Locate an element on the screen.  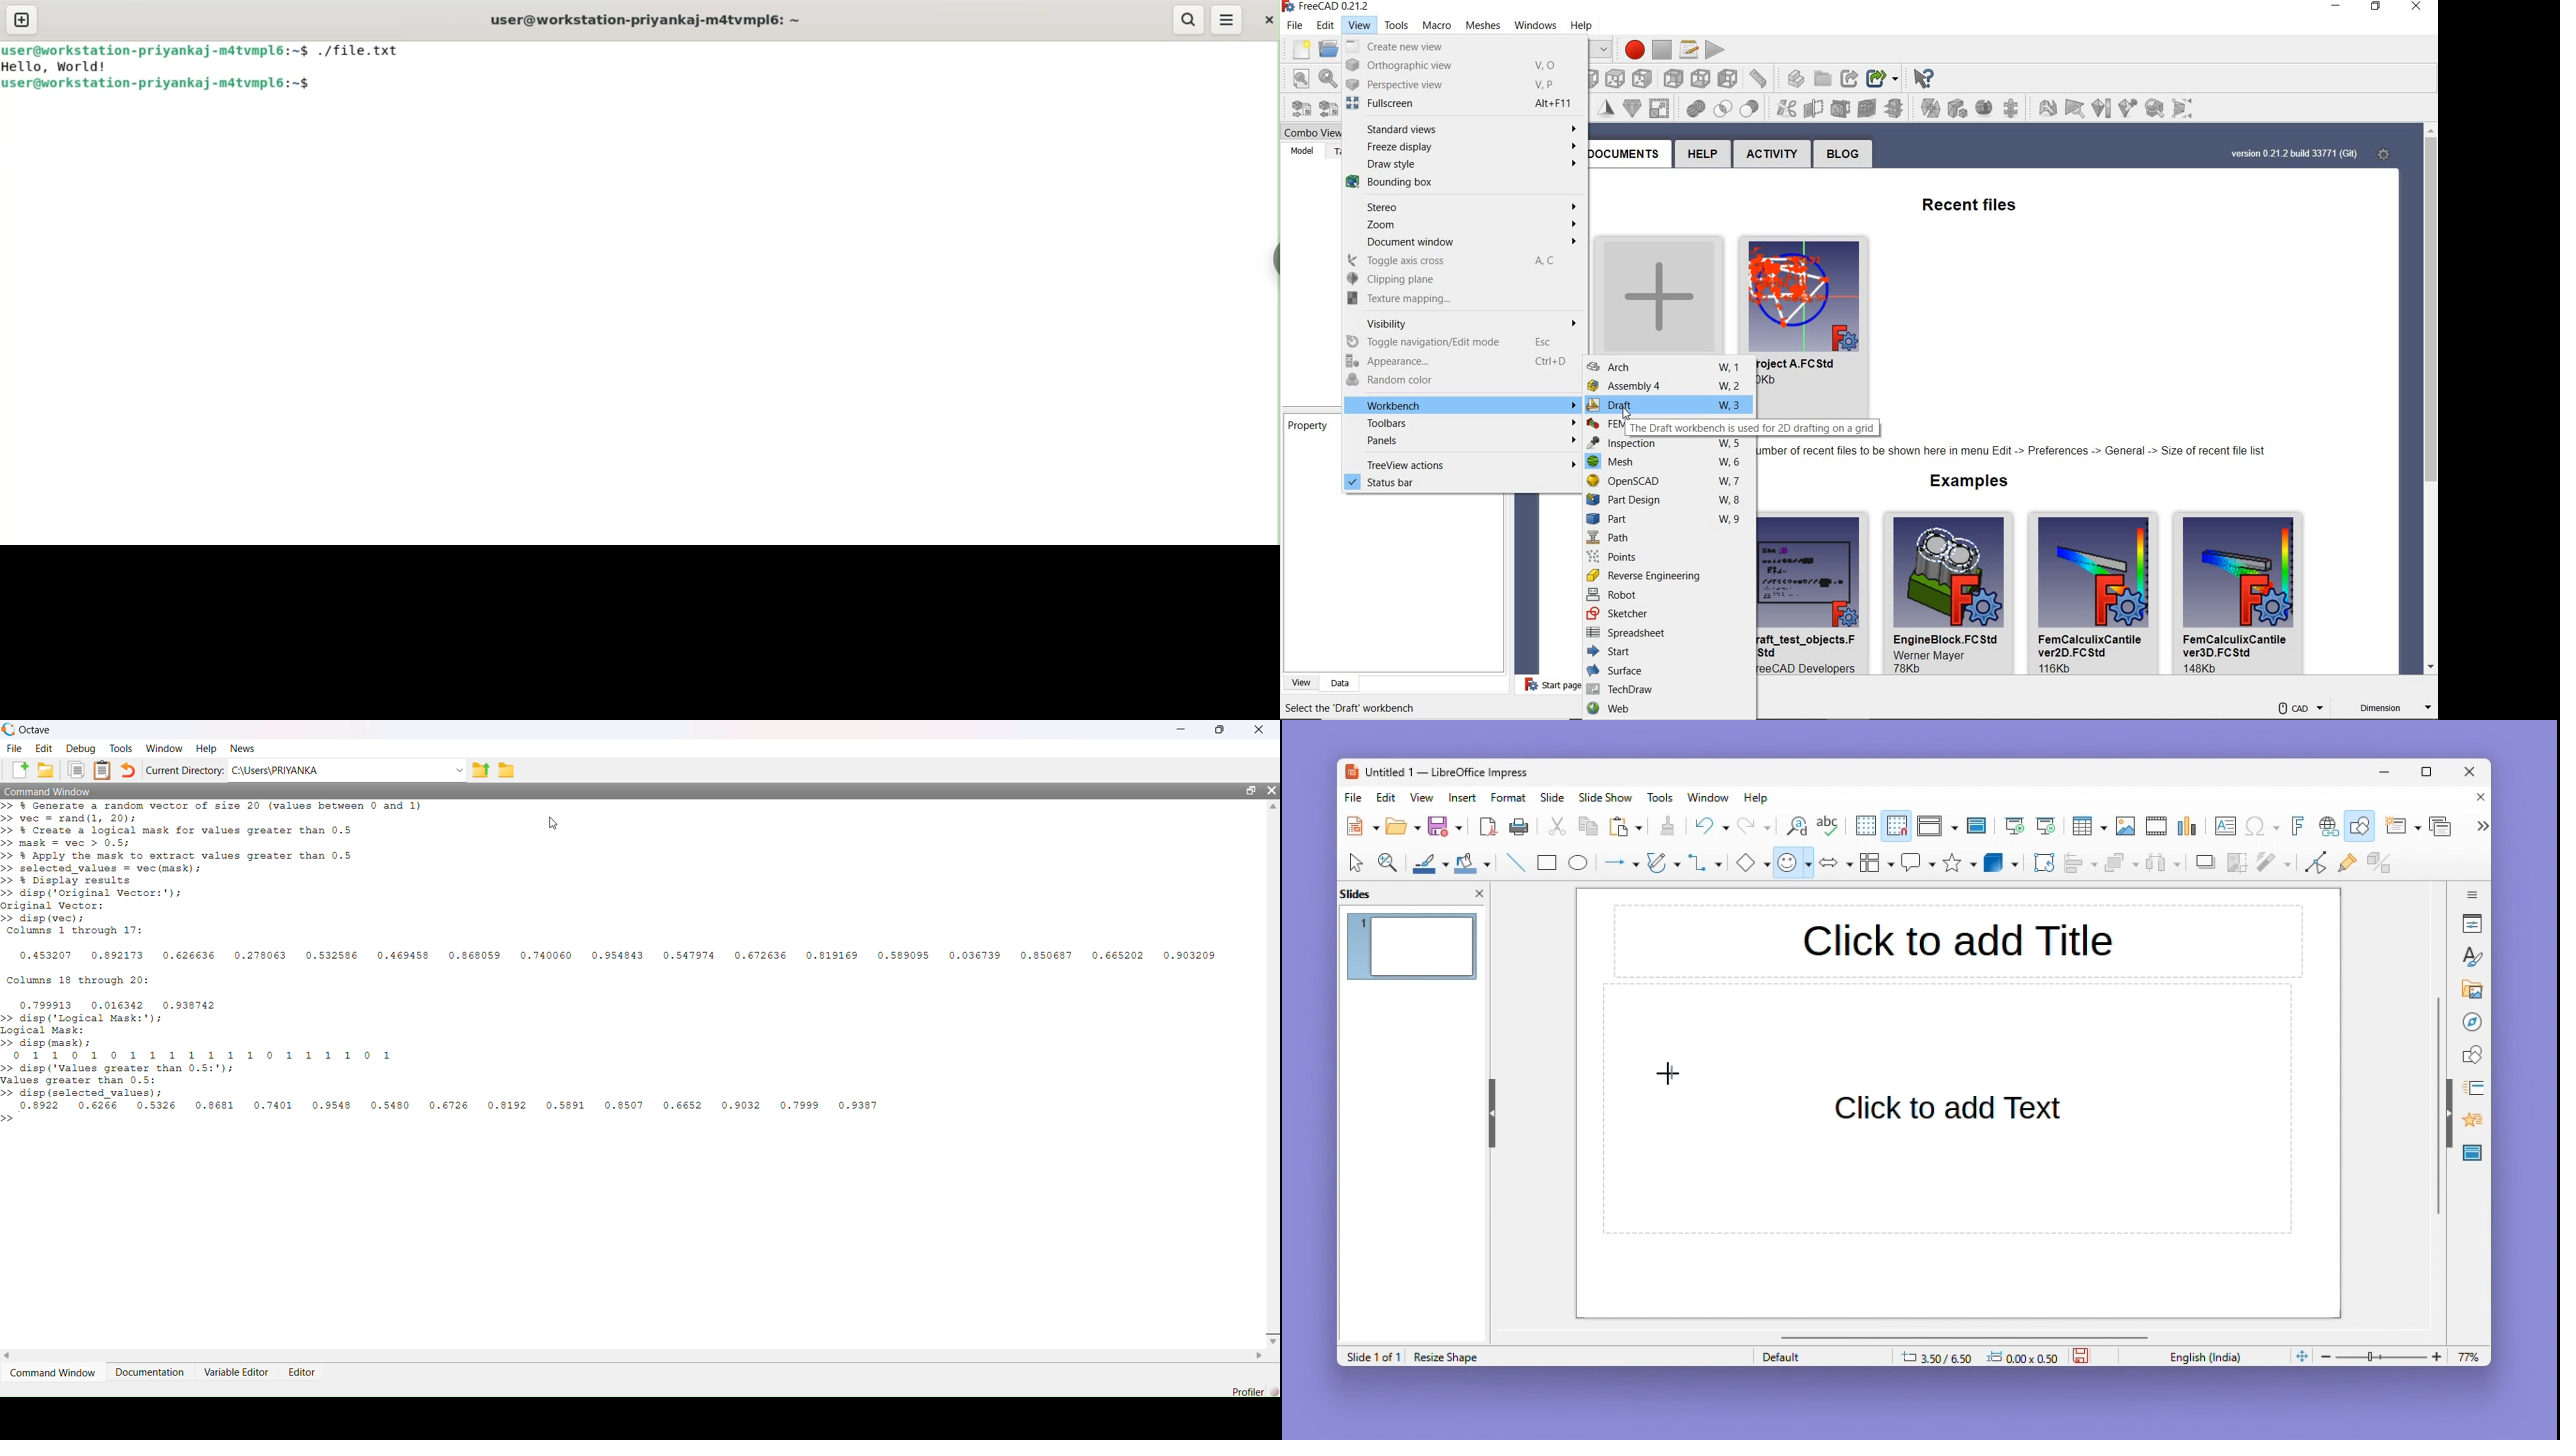
expand is located at coordinates (2480, 826).